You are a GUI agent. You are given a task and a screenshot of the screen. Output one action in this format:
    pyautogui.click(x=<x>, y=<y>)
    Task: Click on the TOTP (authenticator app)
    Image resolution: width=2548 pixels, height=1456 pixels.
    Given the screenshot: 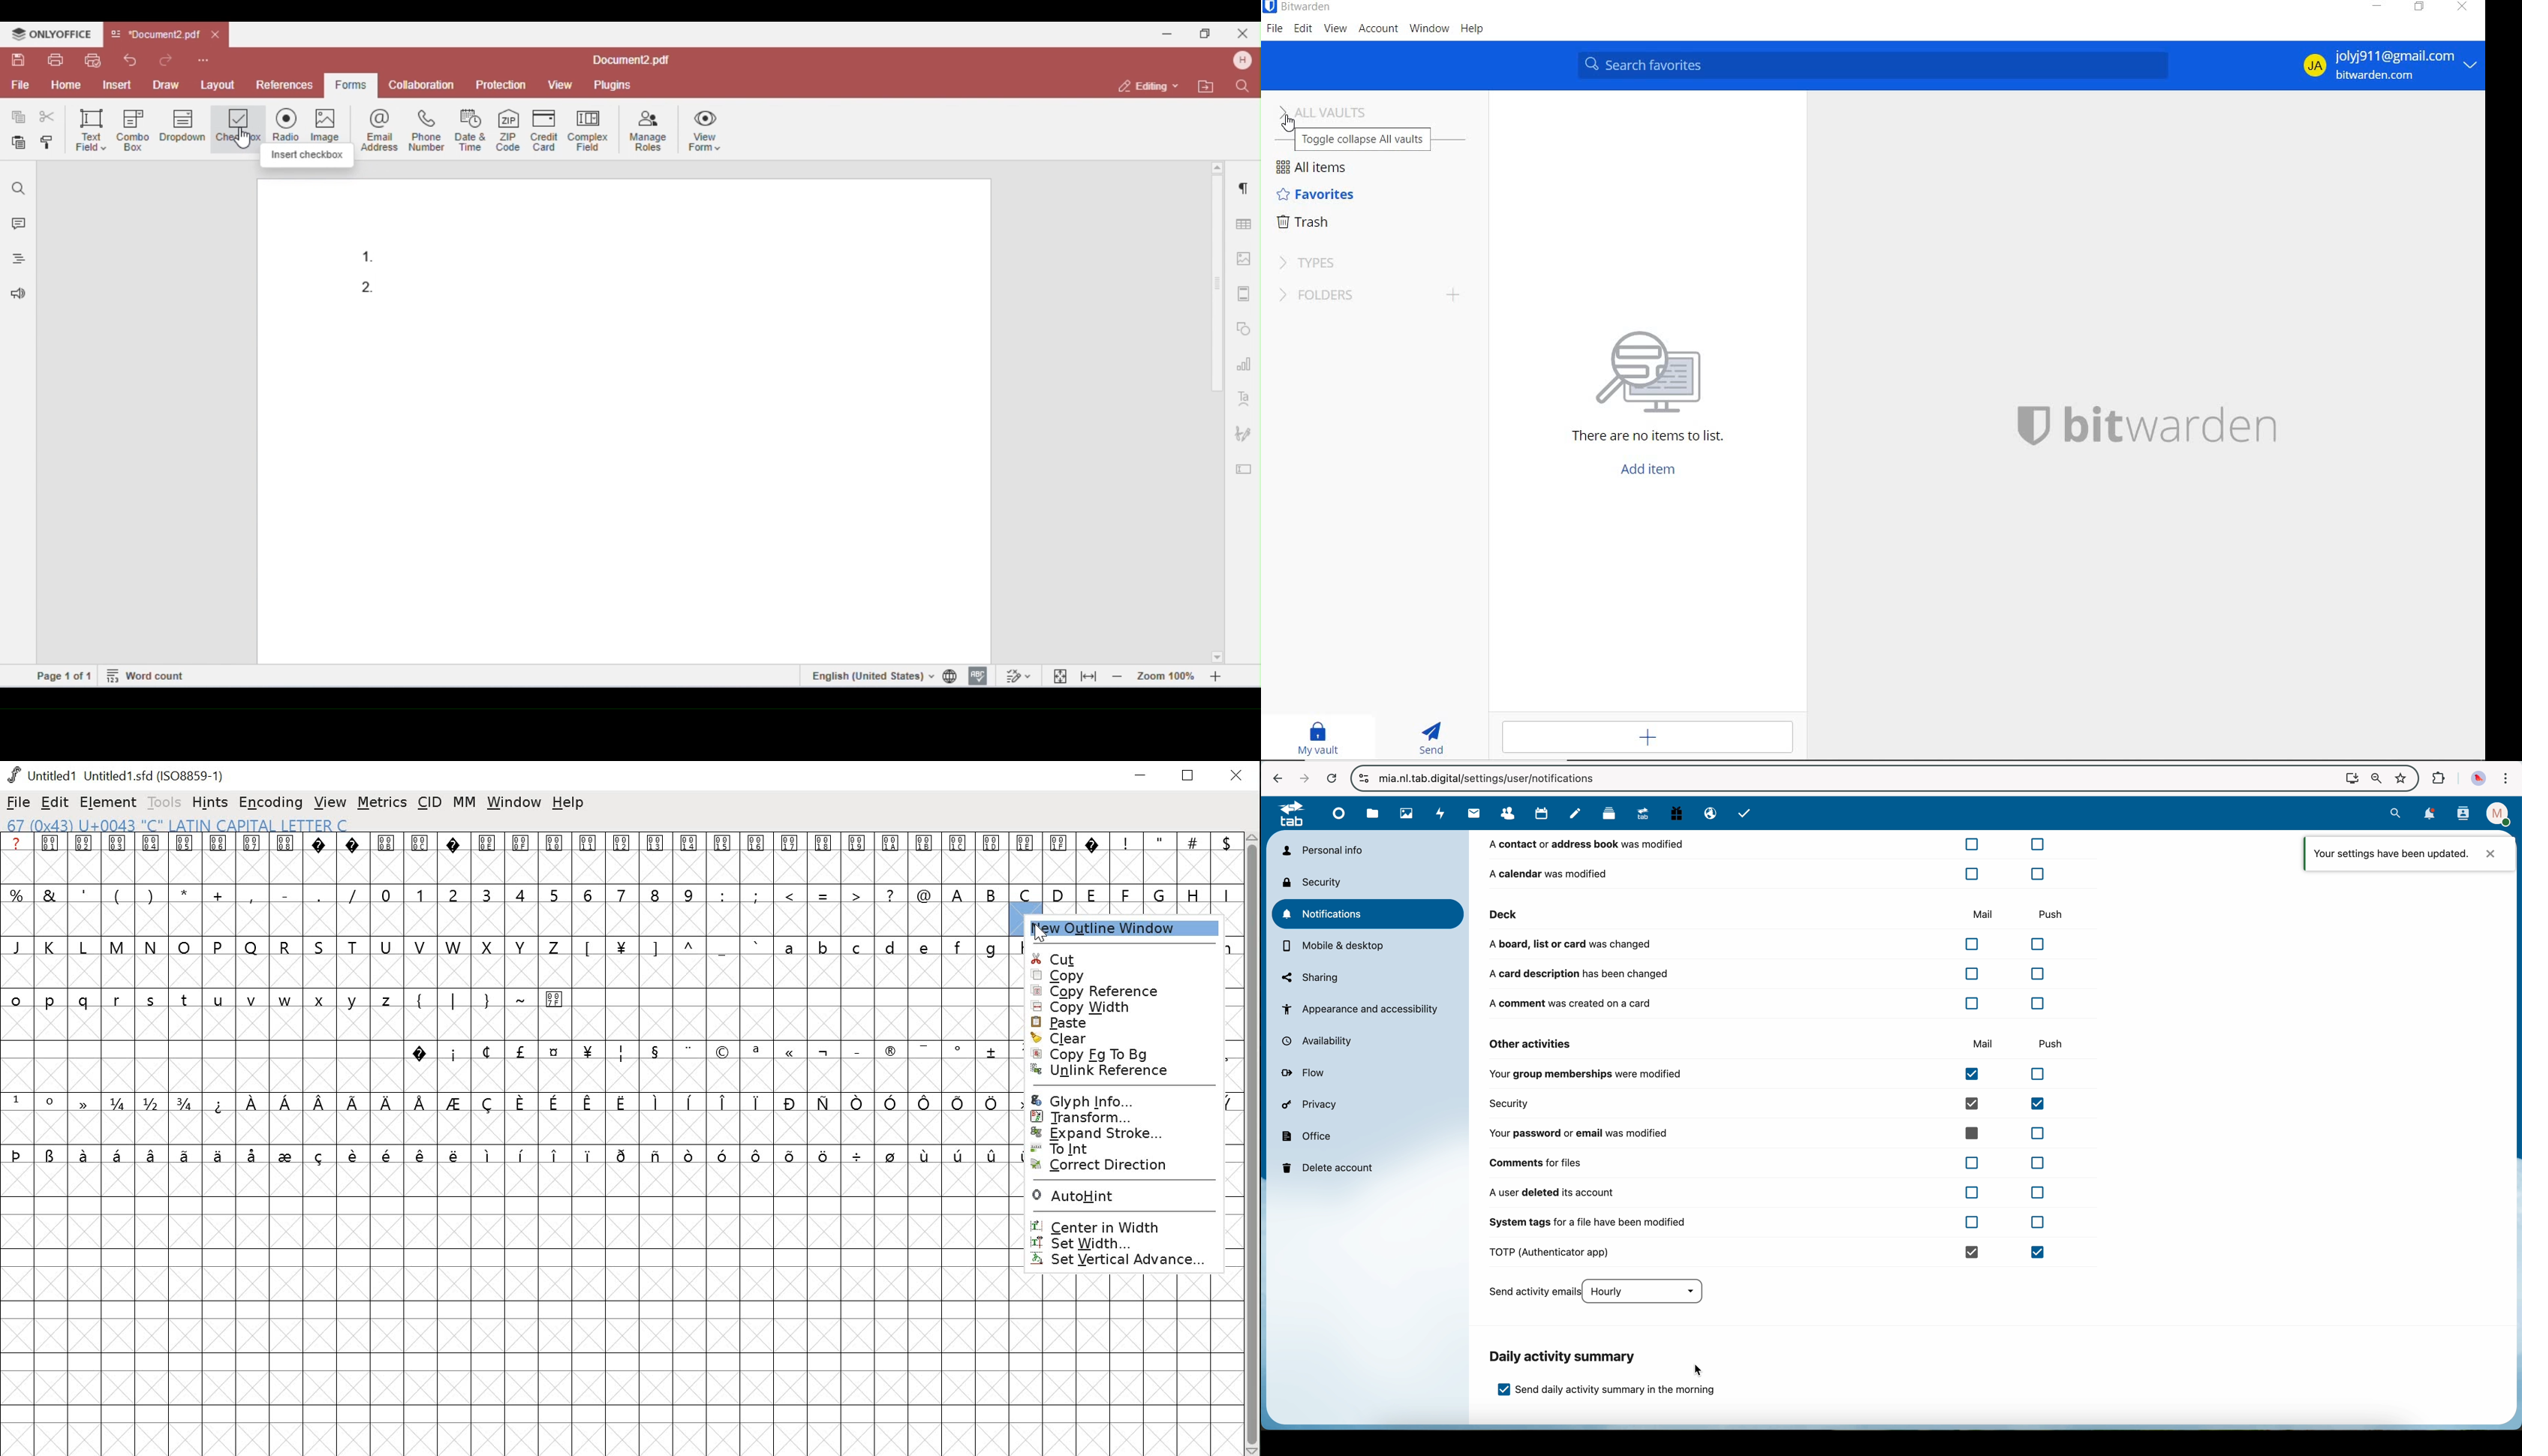 What is the action you would take?
    pyautogui.click(x=1772, y=1253)
    